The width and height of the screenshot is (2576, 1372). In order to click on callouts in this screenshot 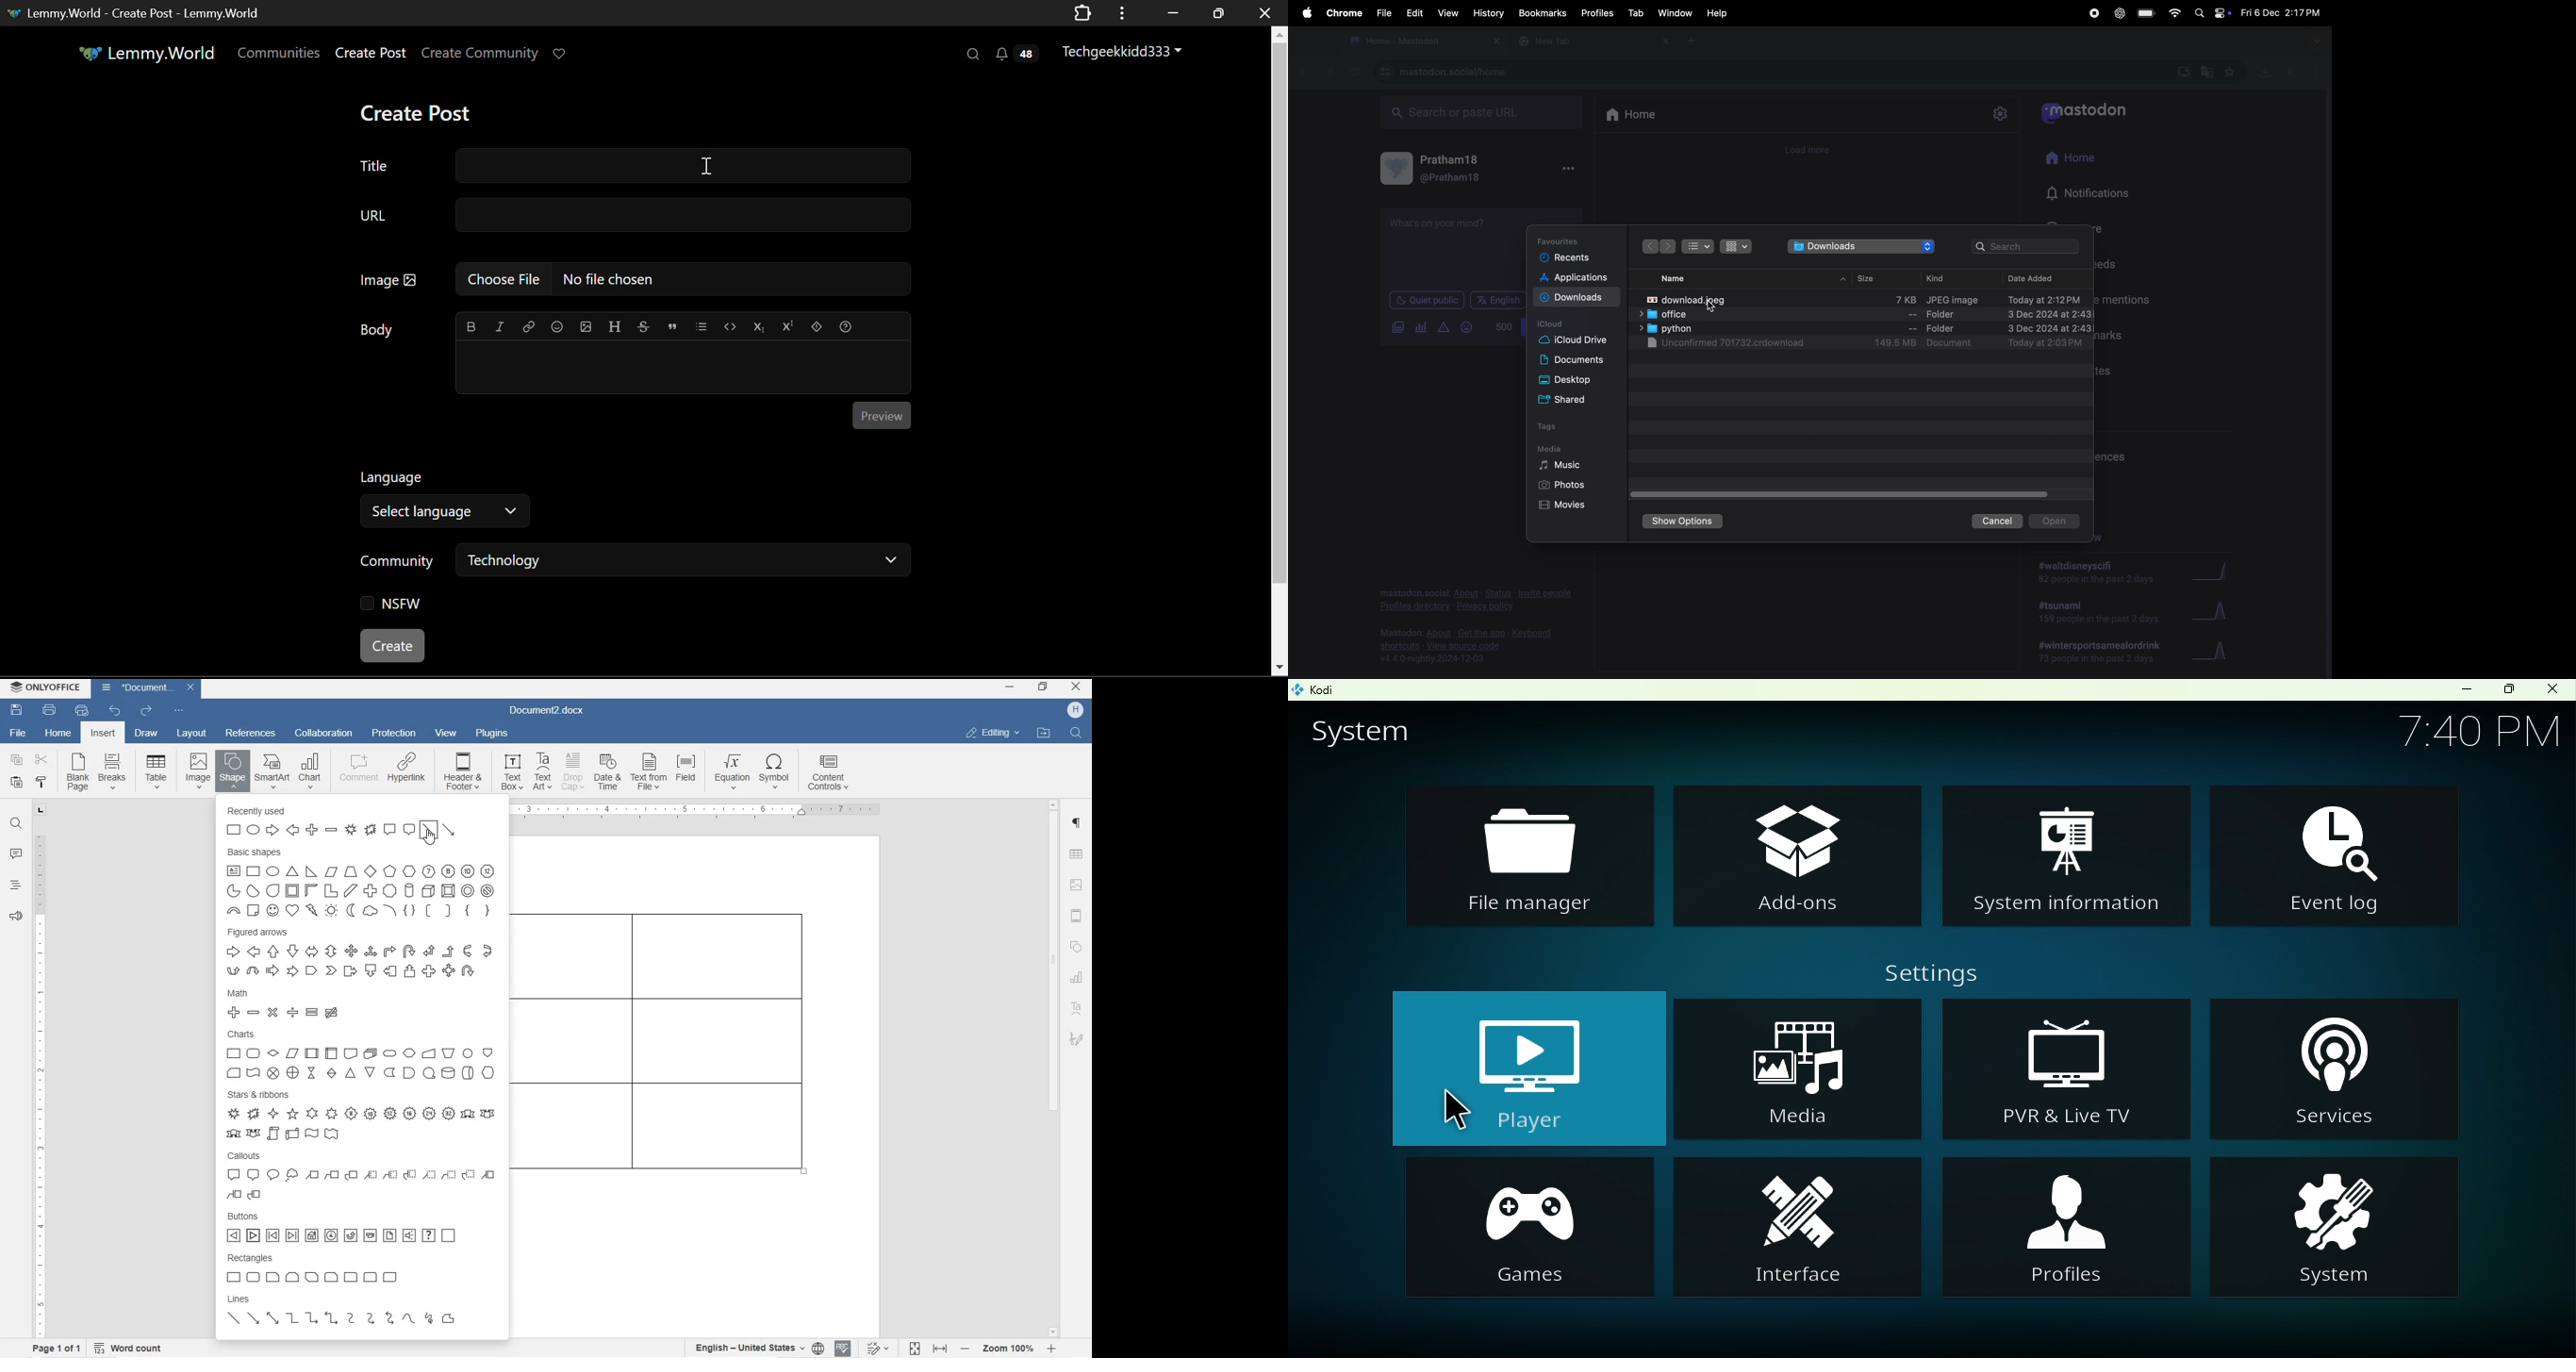, I will do `click(360, 1177)`.